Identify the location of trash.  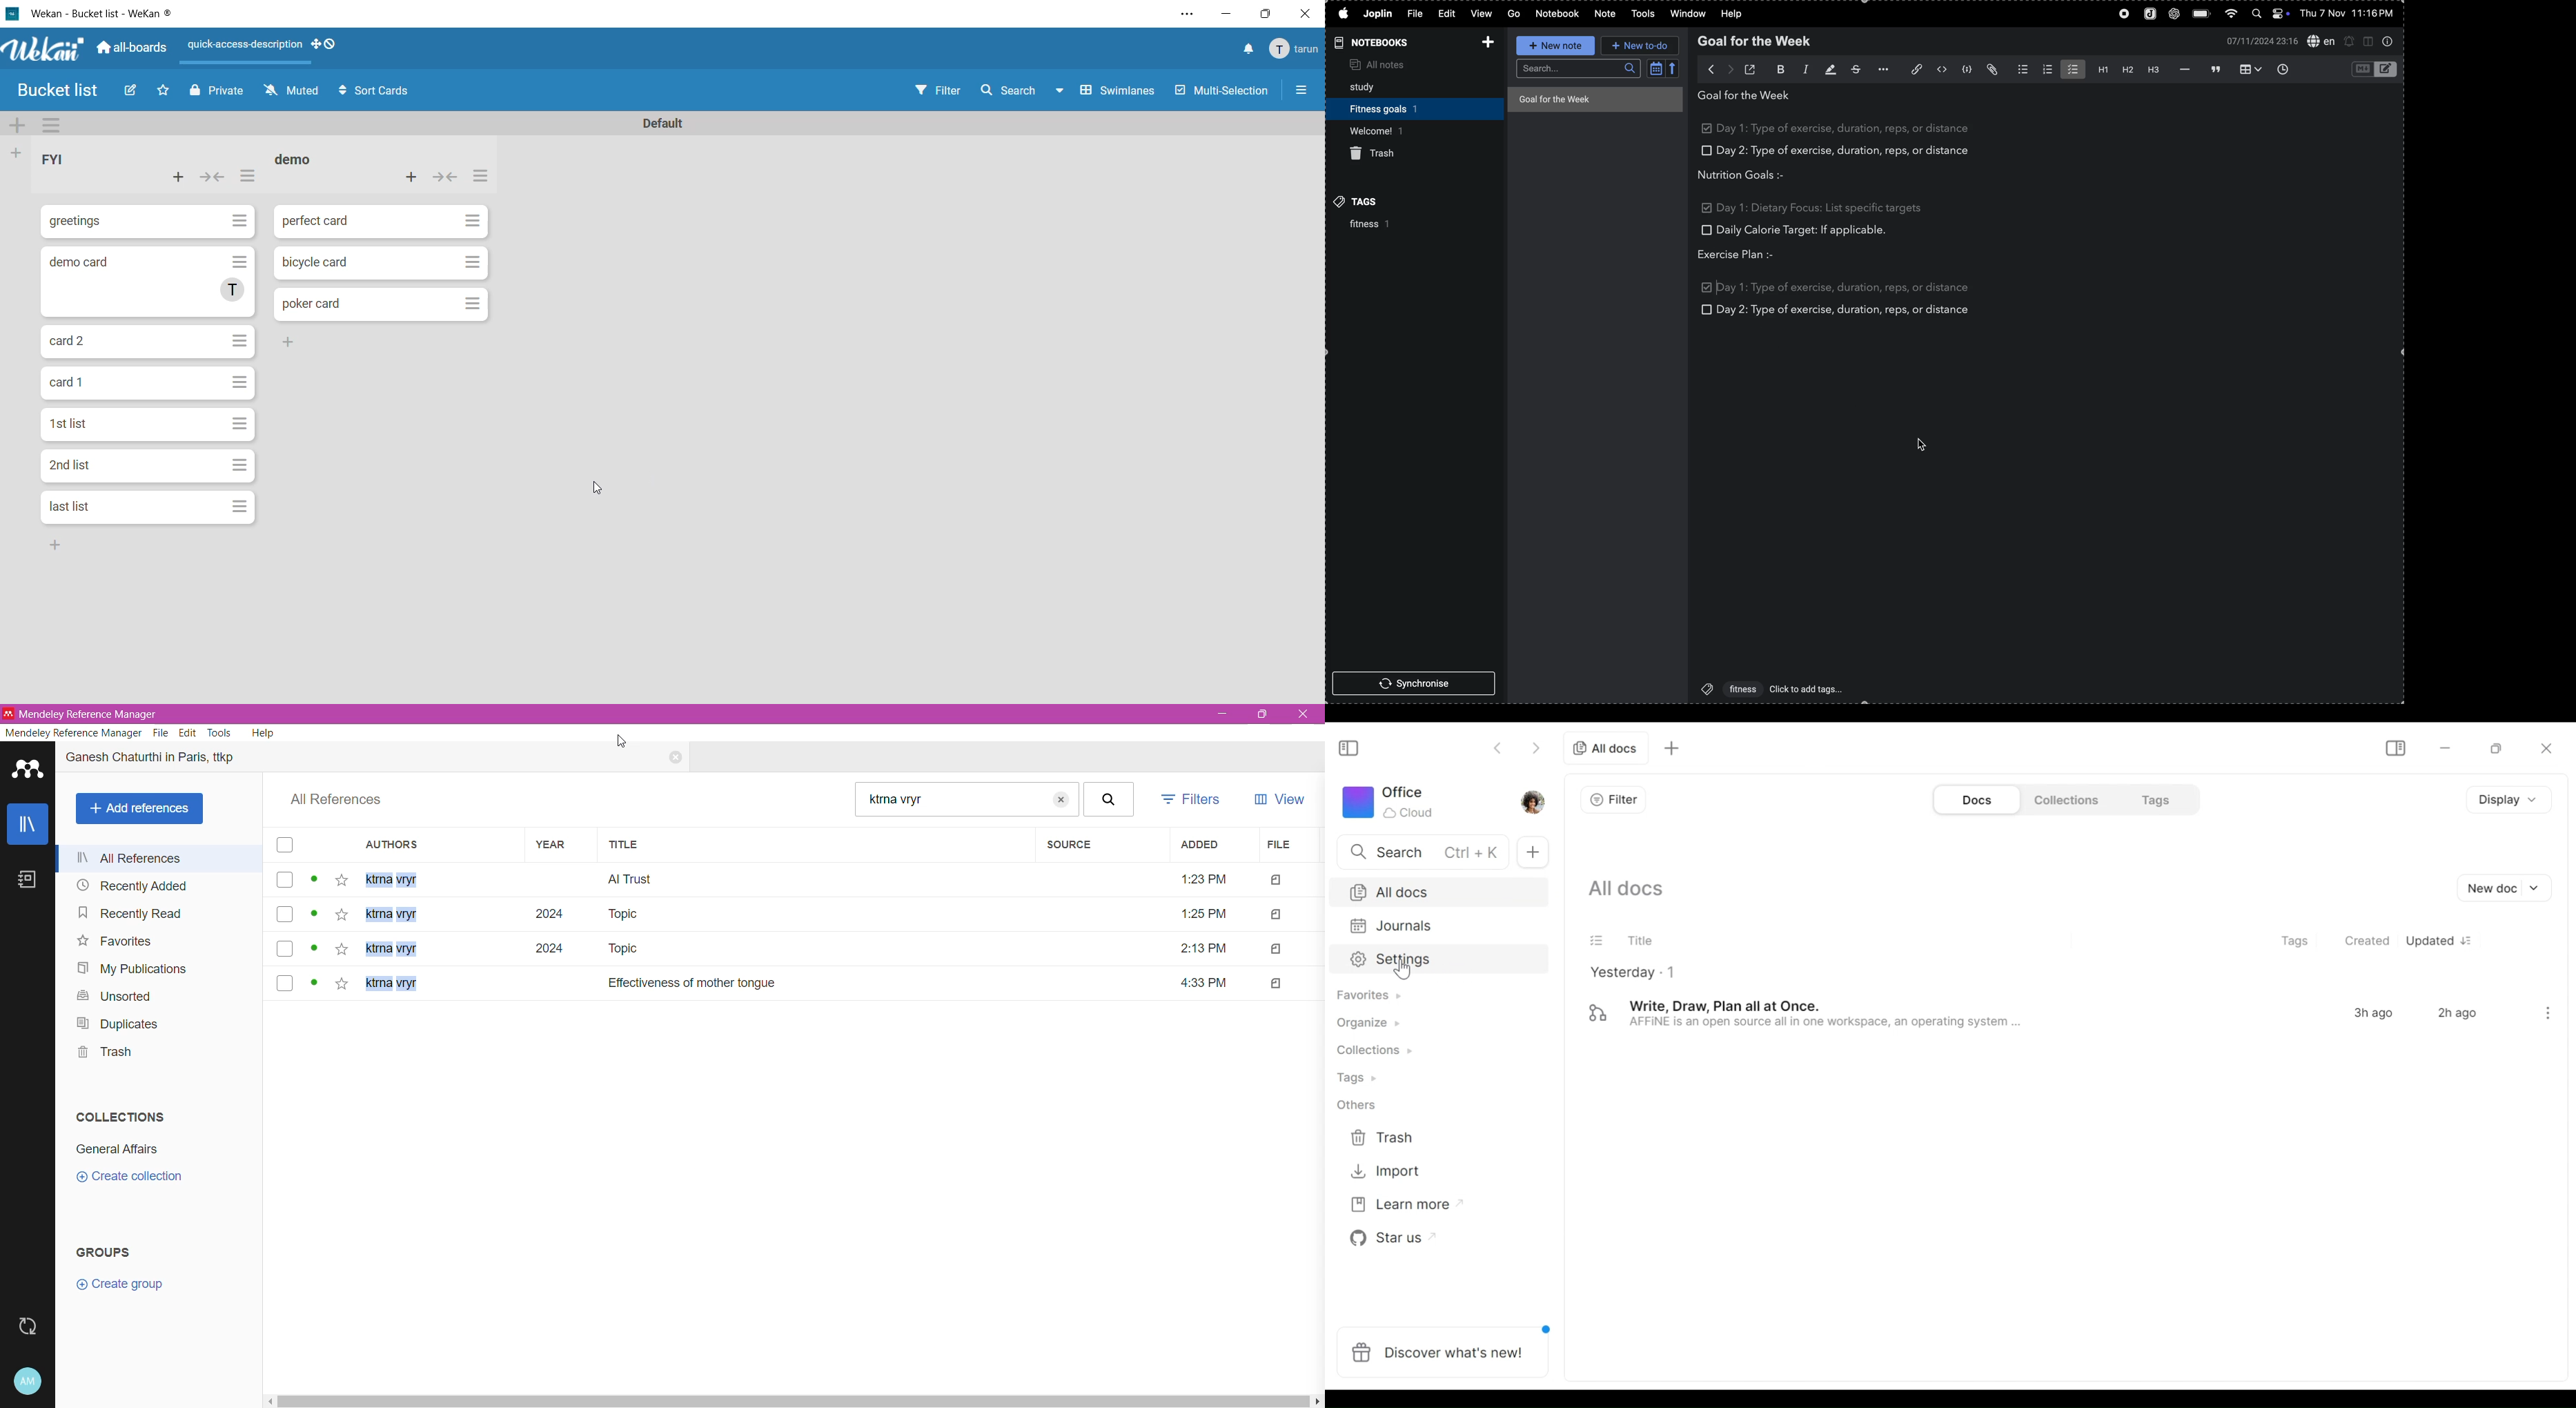
(1379, 154).